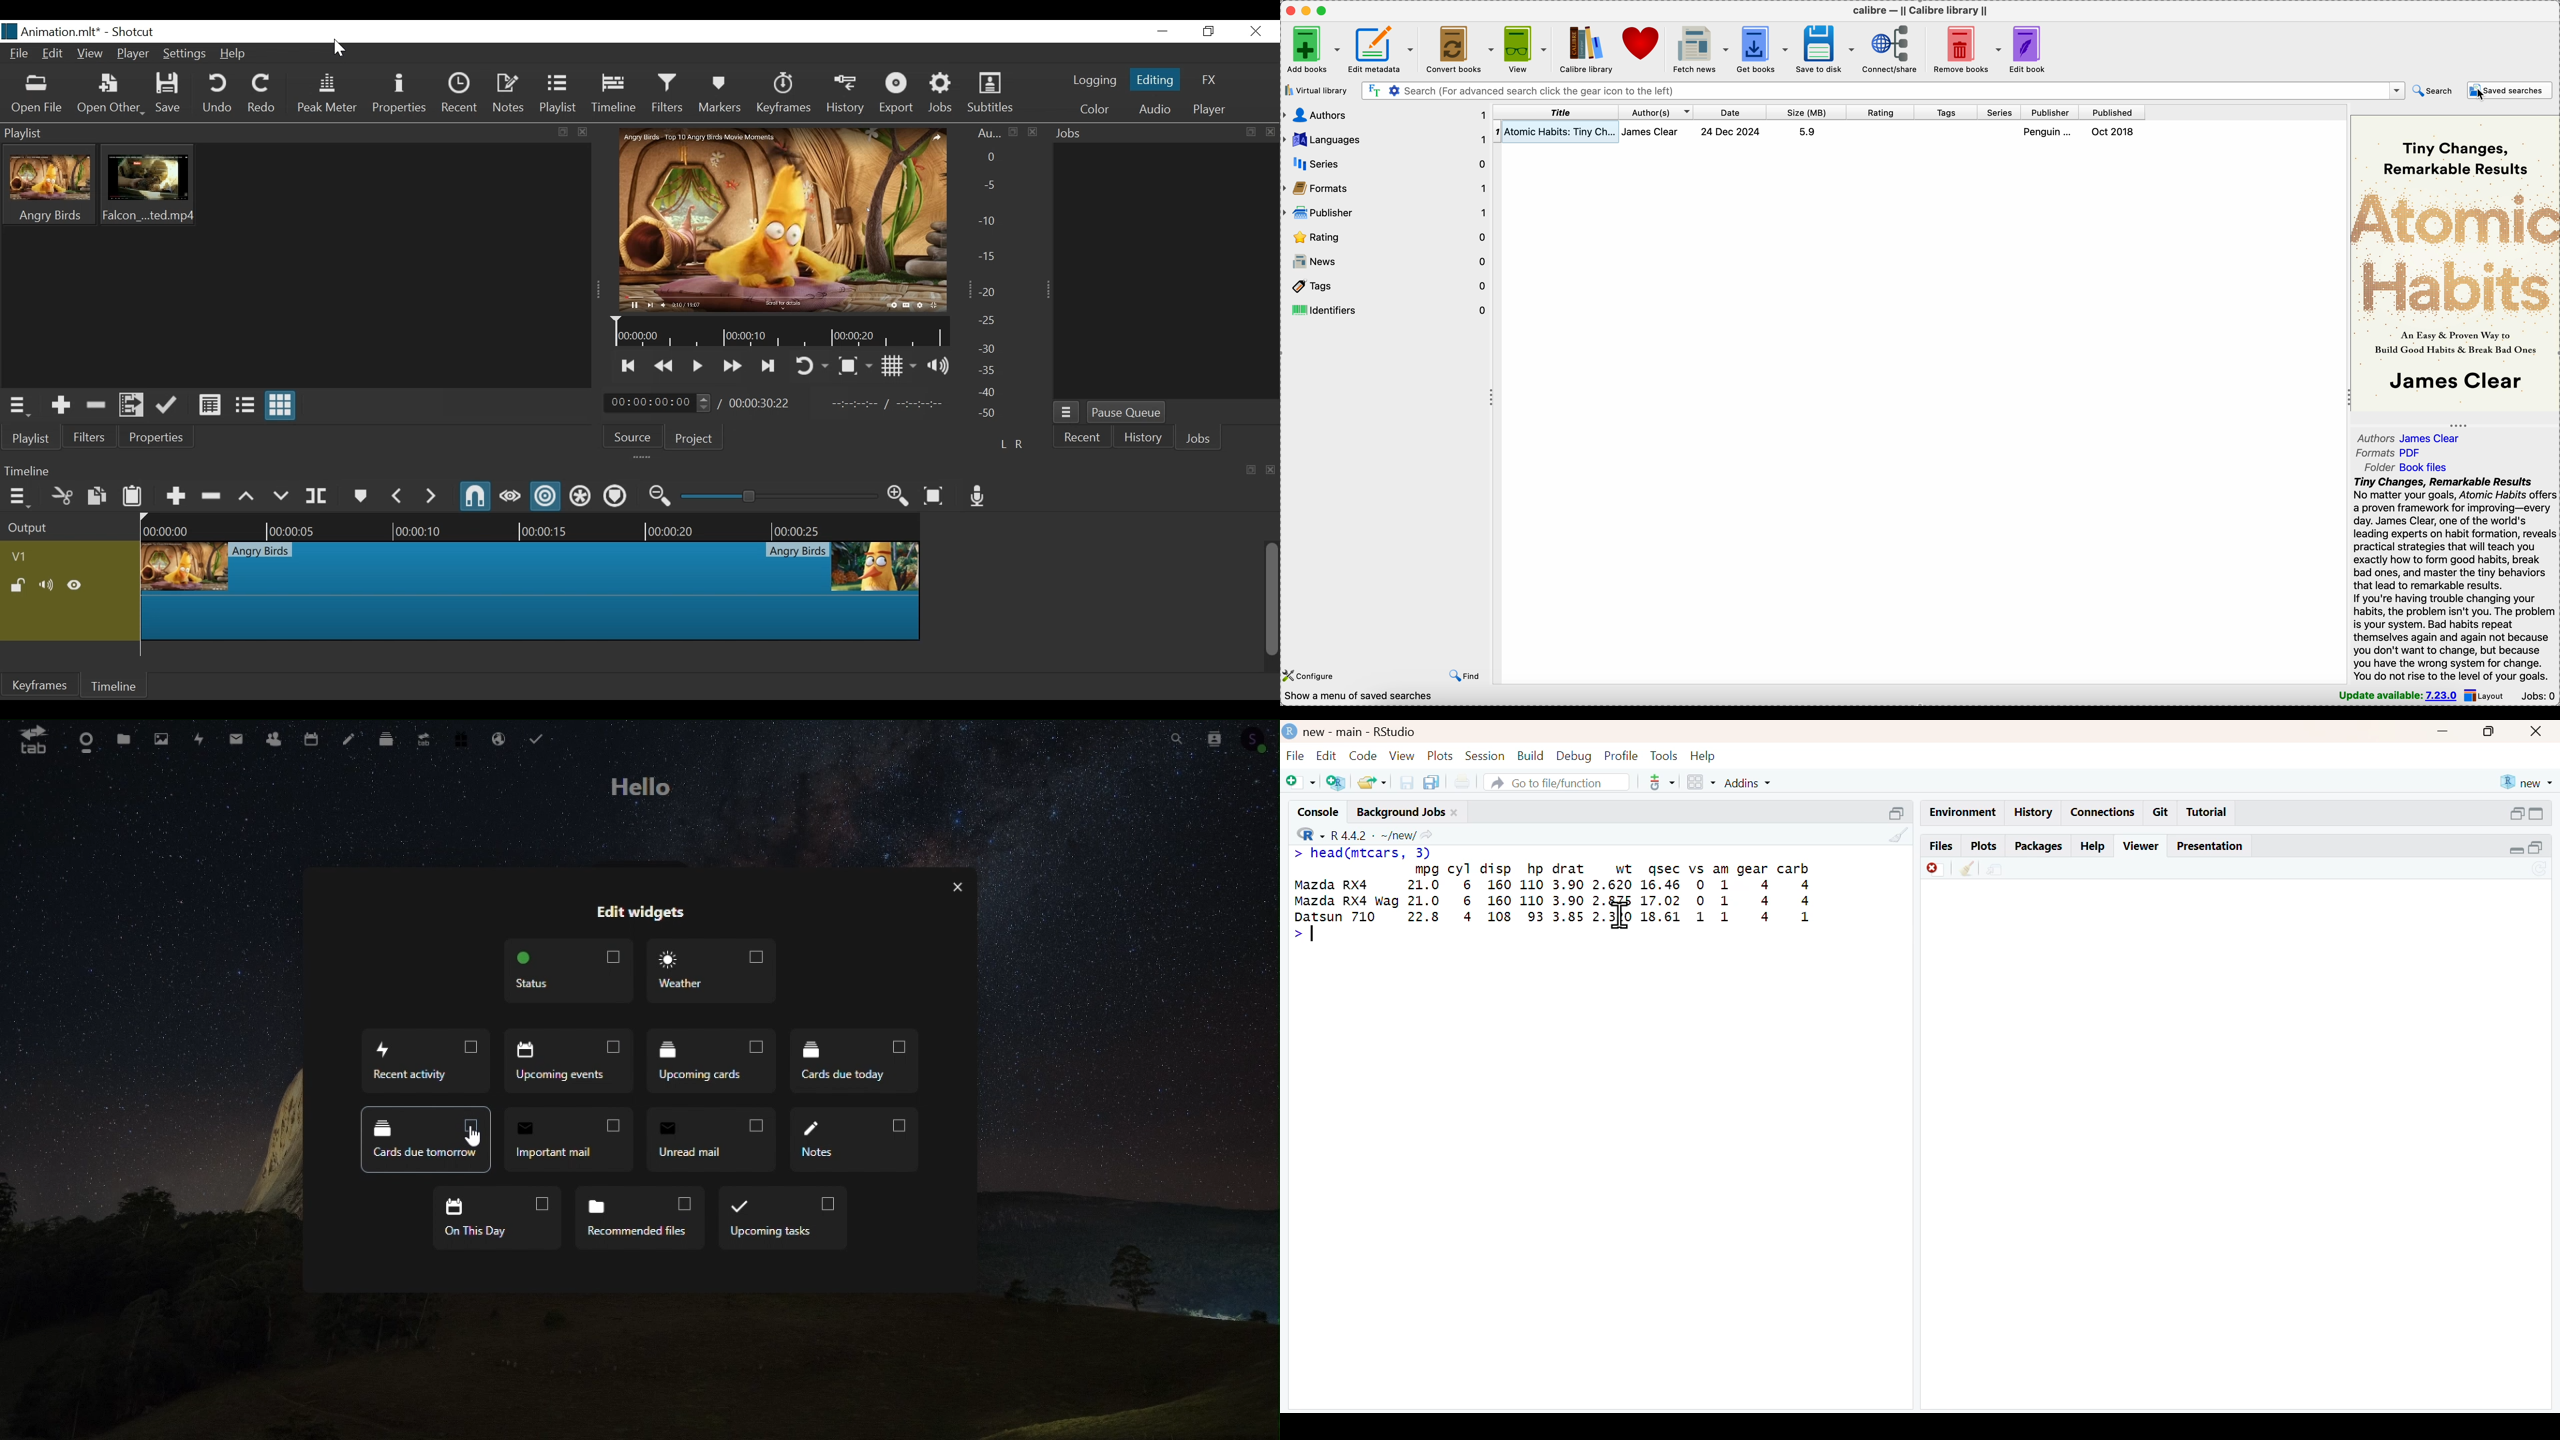  What do you see at coordinates (1373, 781) in the screenshot?
I see `Open file` at bounding box center [1373, 781].